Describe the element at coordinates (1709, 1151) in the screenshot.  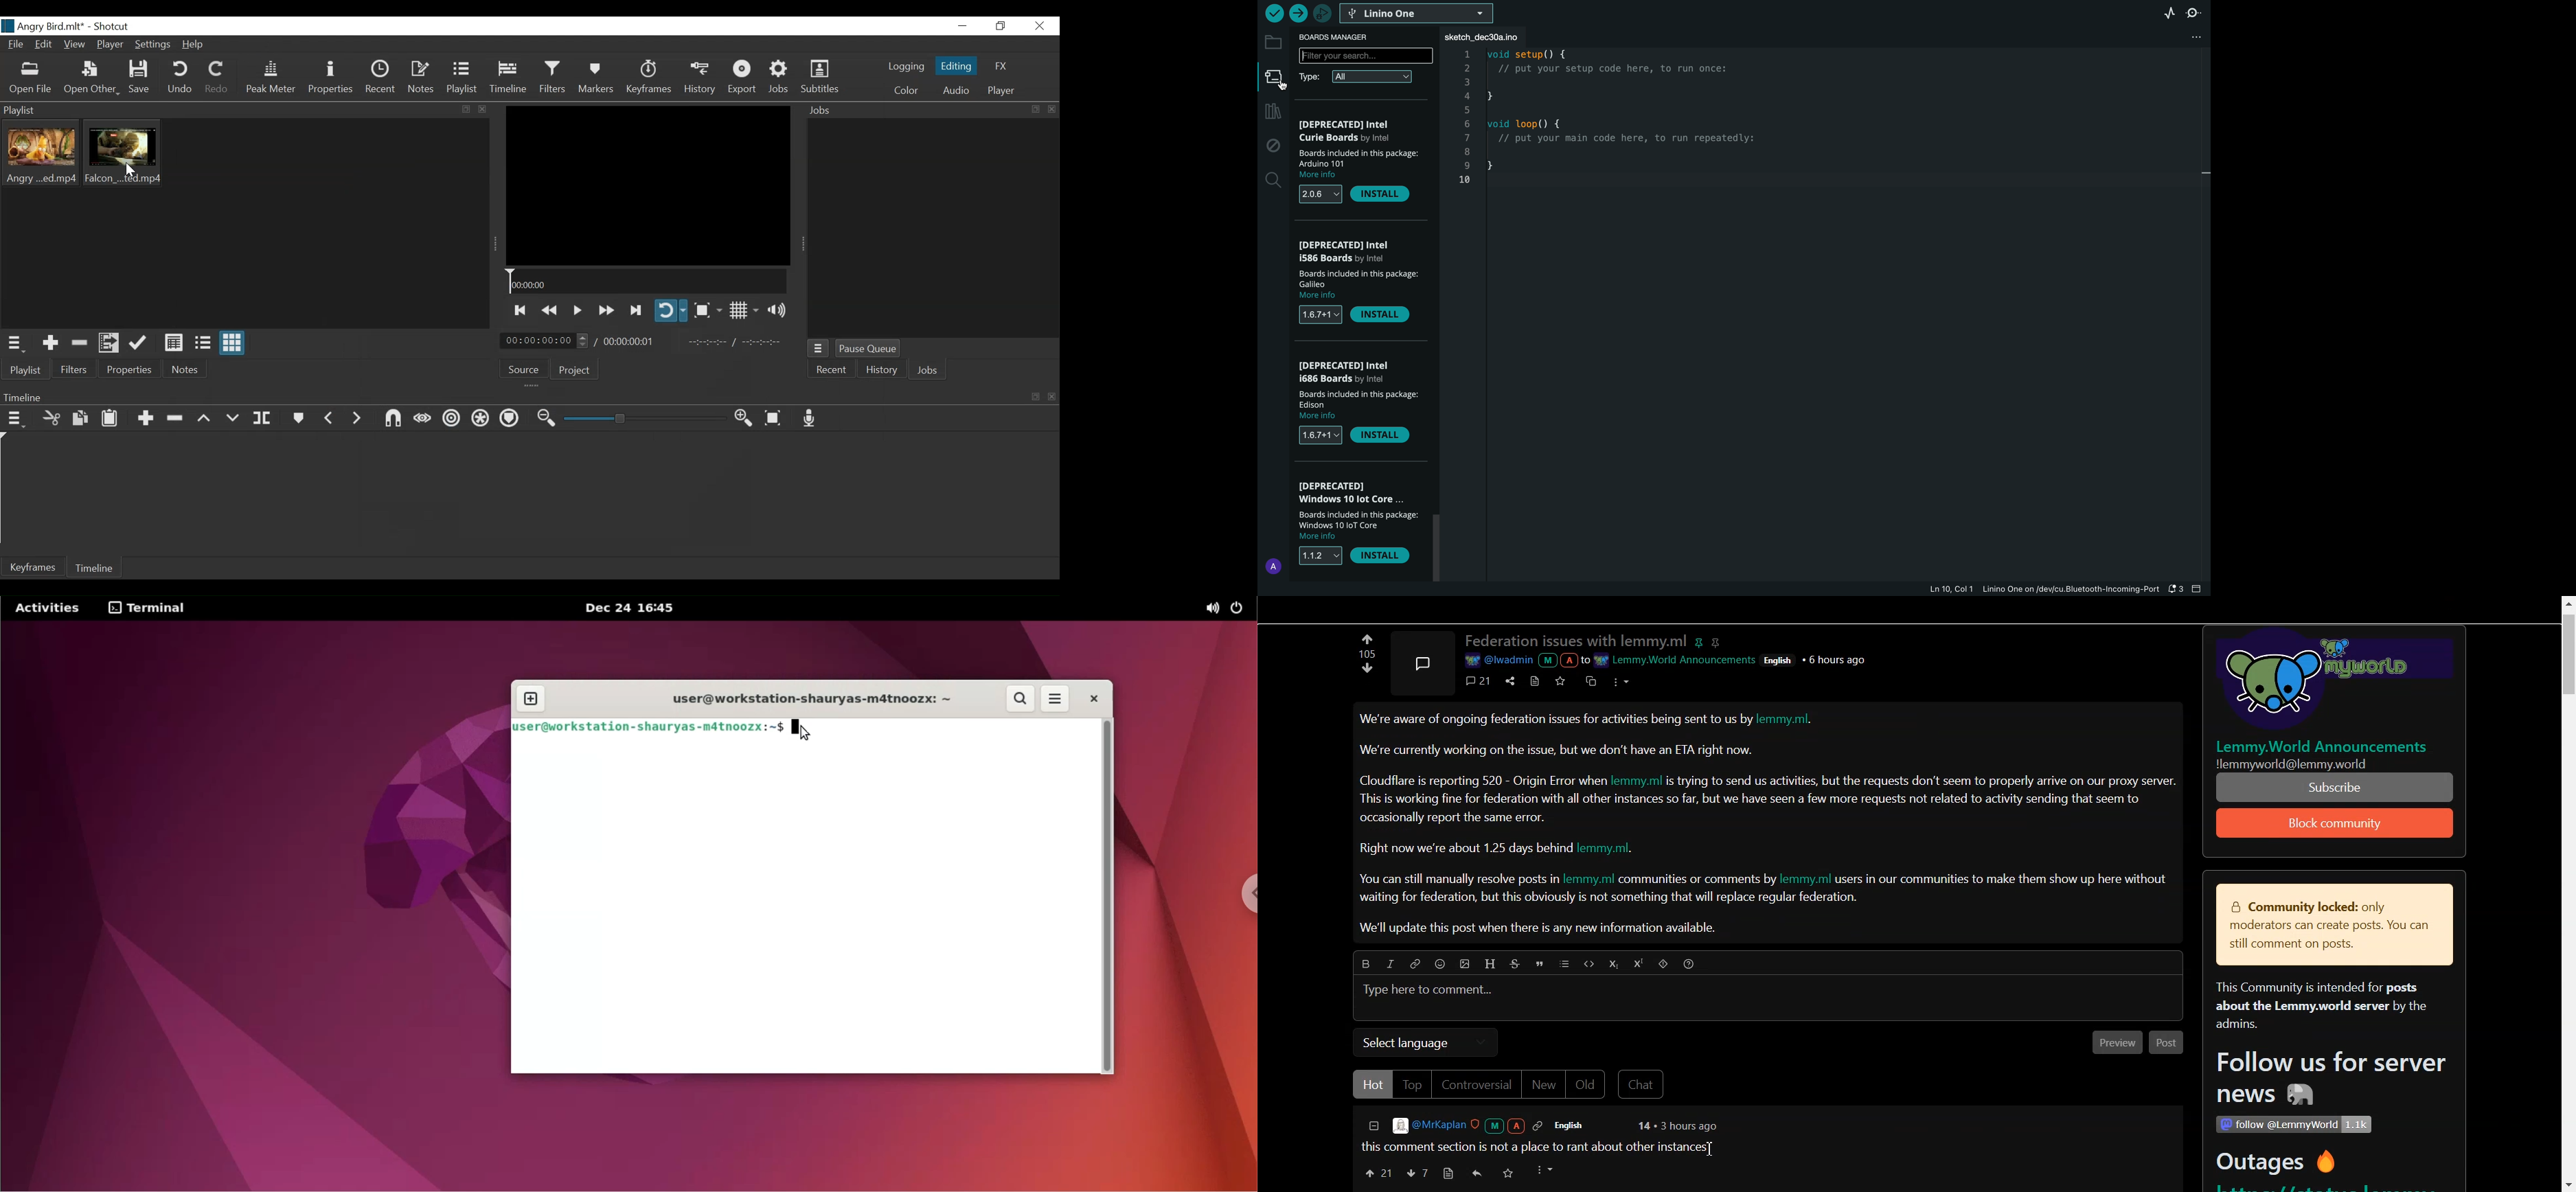
I see `Text Cursor` at that location.